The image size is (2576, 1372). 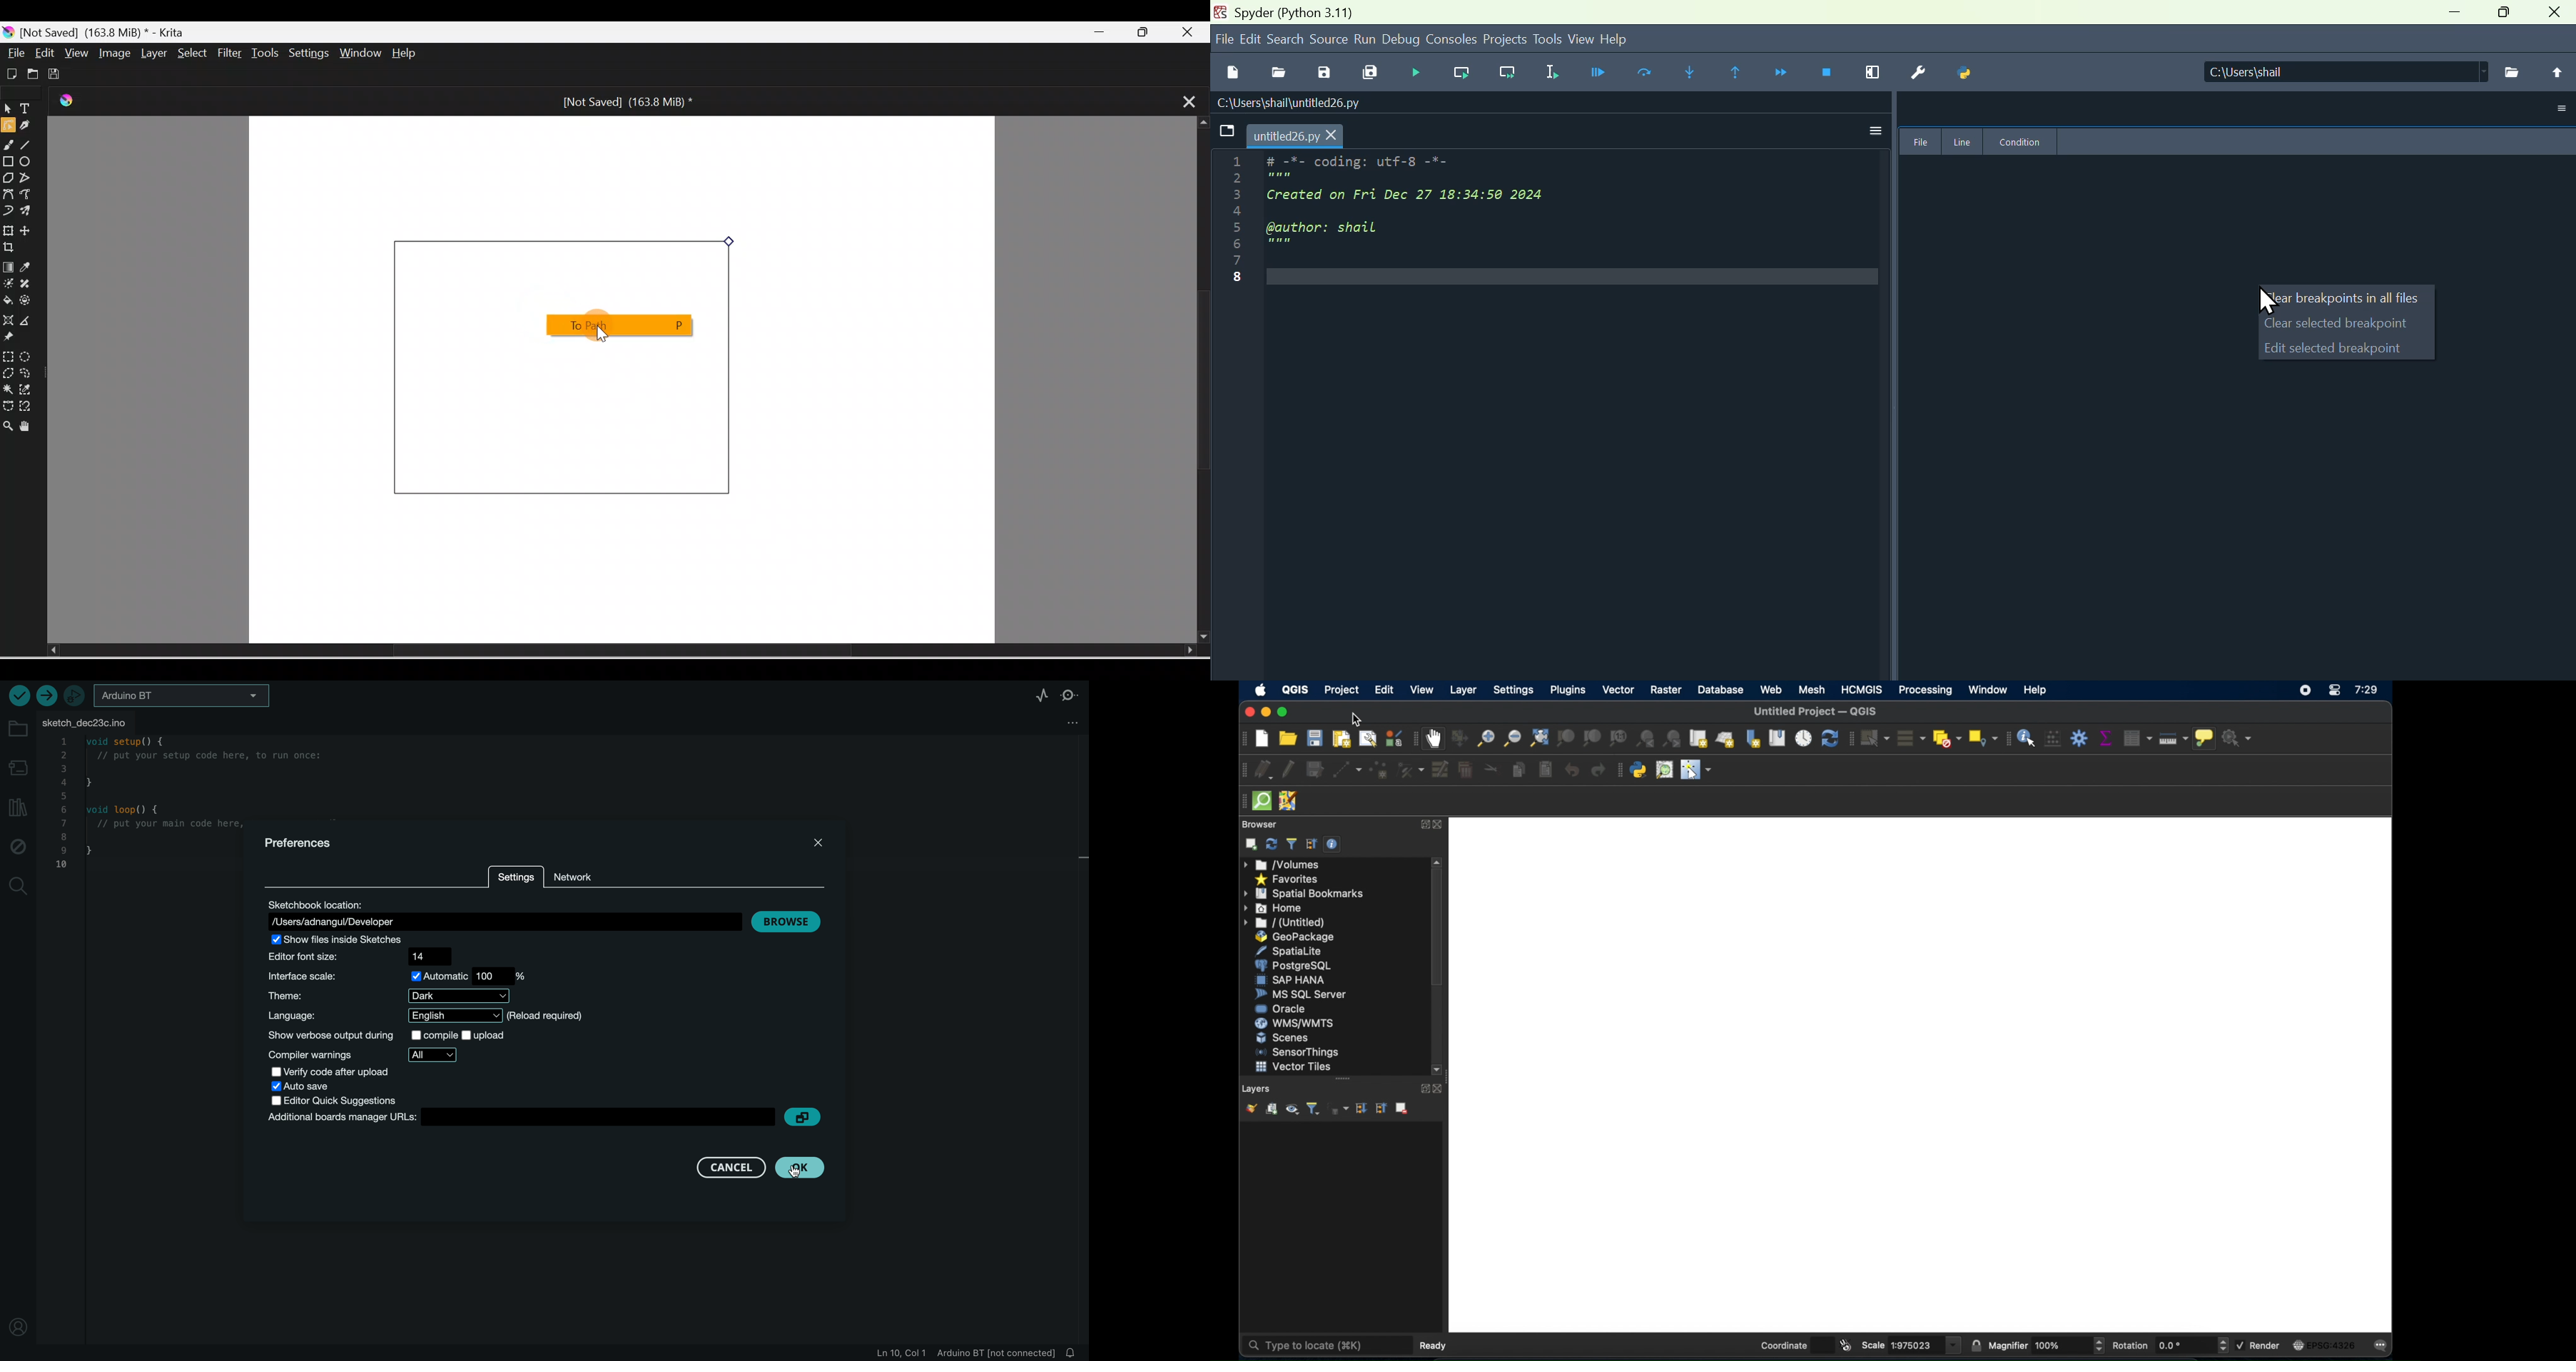 What do you see at coordinates (310, 54) in the screenshot?
I see `Settings` at bounding box center [310, 54].